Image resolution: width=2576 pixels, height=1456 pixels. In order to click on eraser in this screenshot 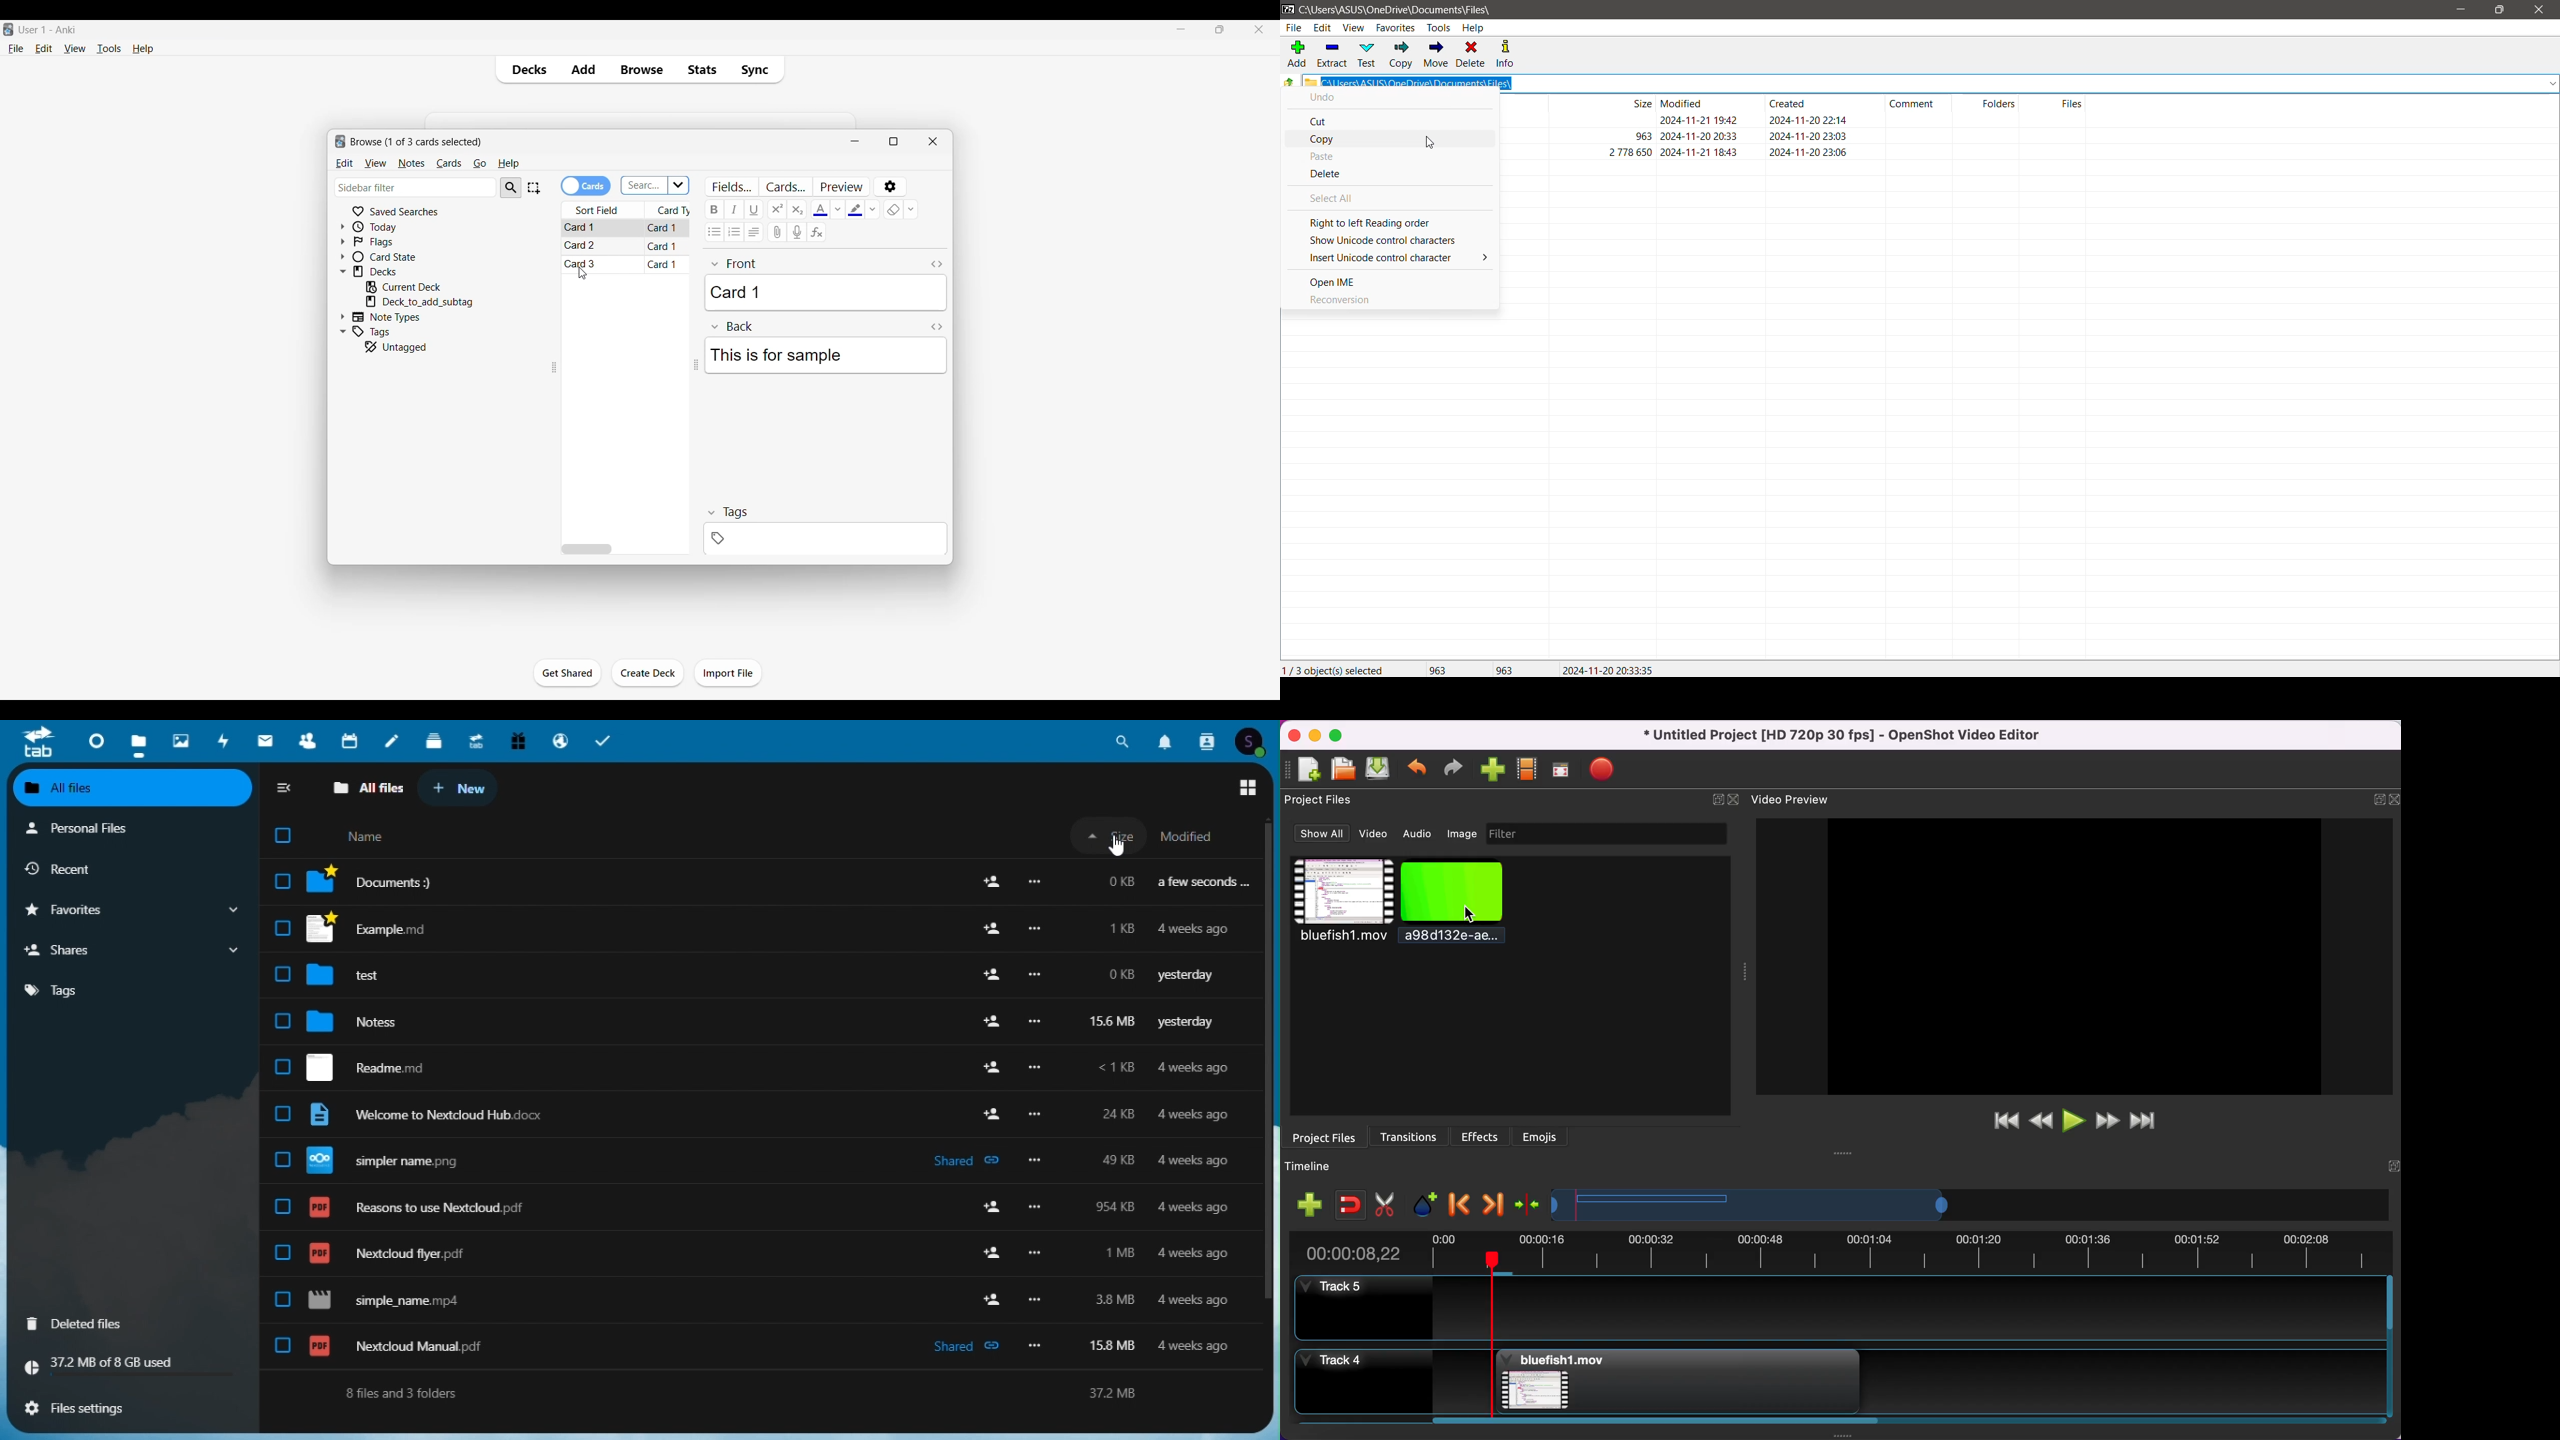, I will do `click(893, 209)`.